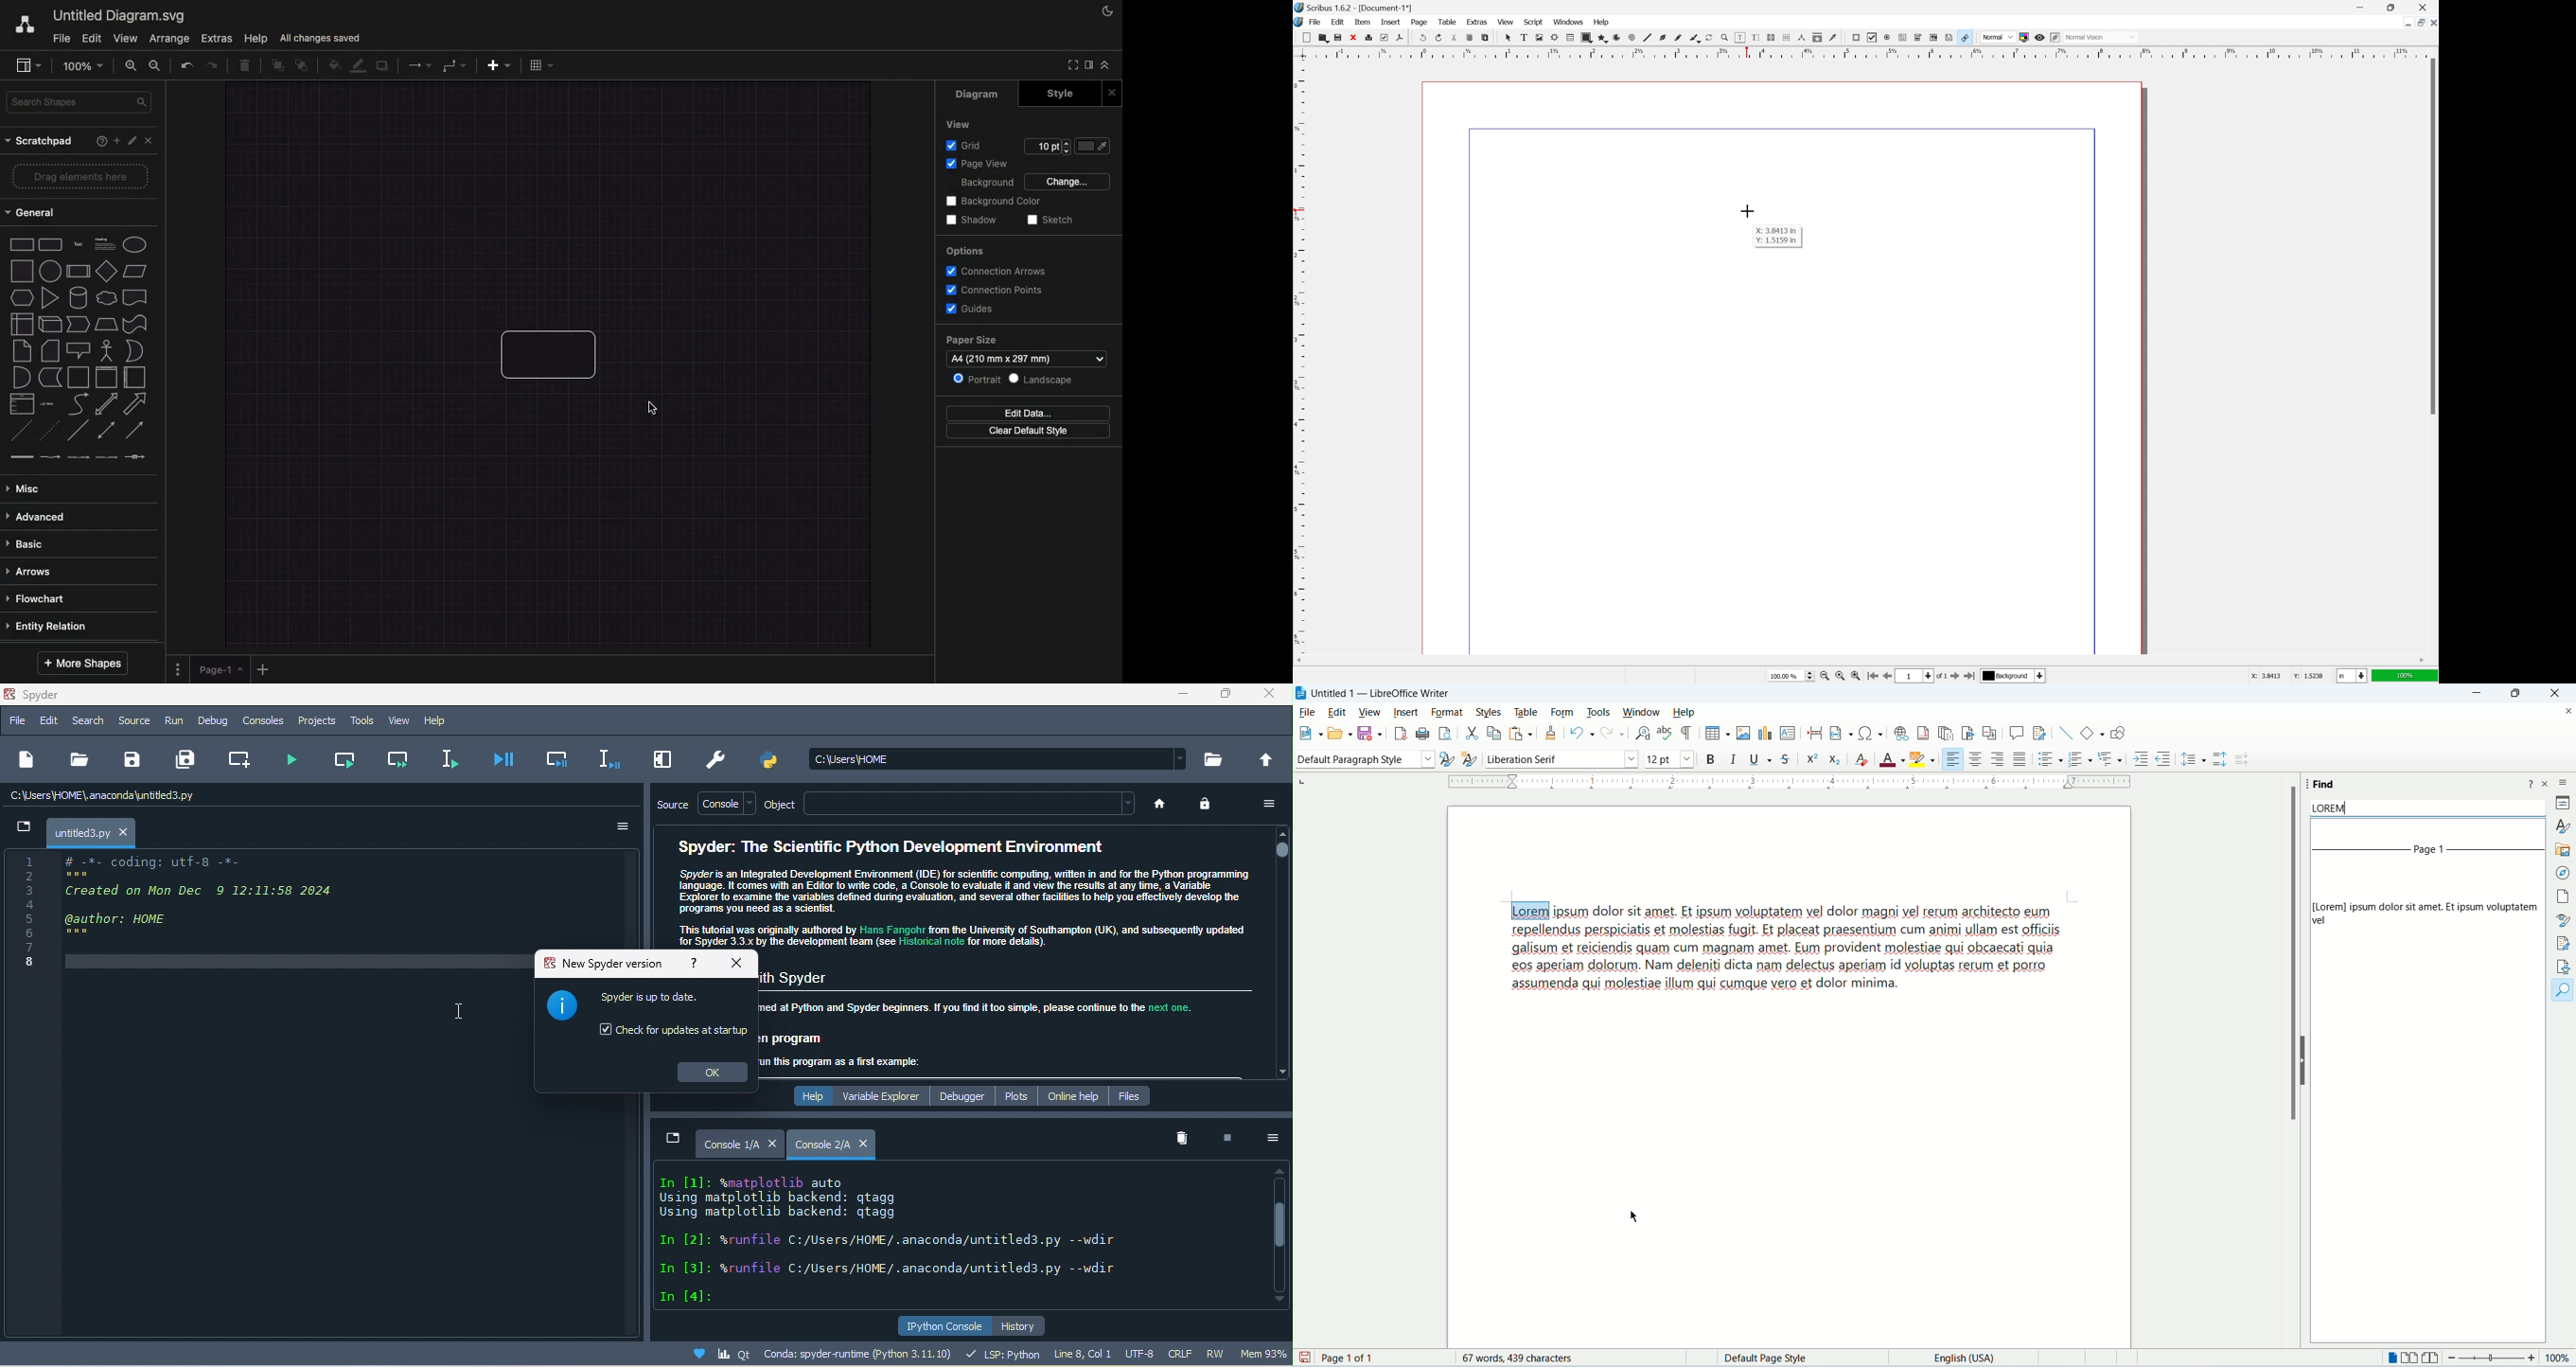 This screenshot has height=1372, width=2576. I want to click on accessibility check, so click(2564, 966).